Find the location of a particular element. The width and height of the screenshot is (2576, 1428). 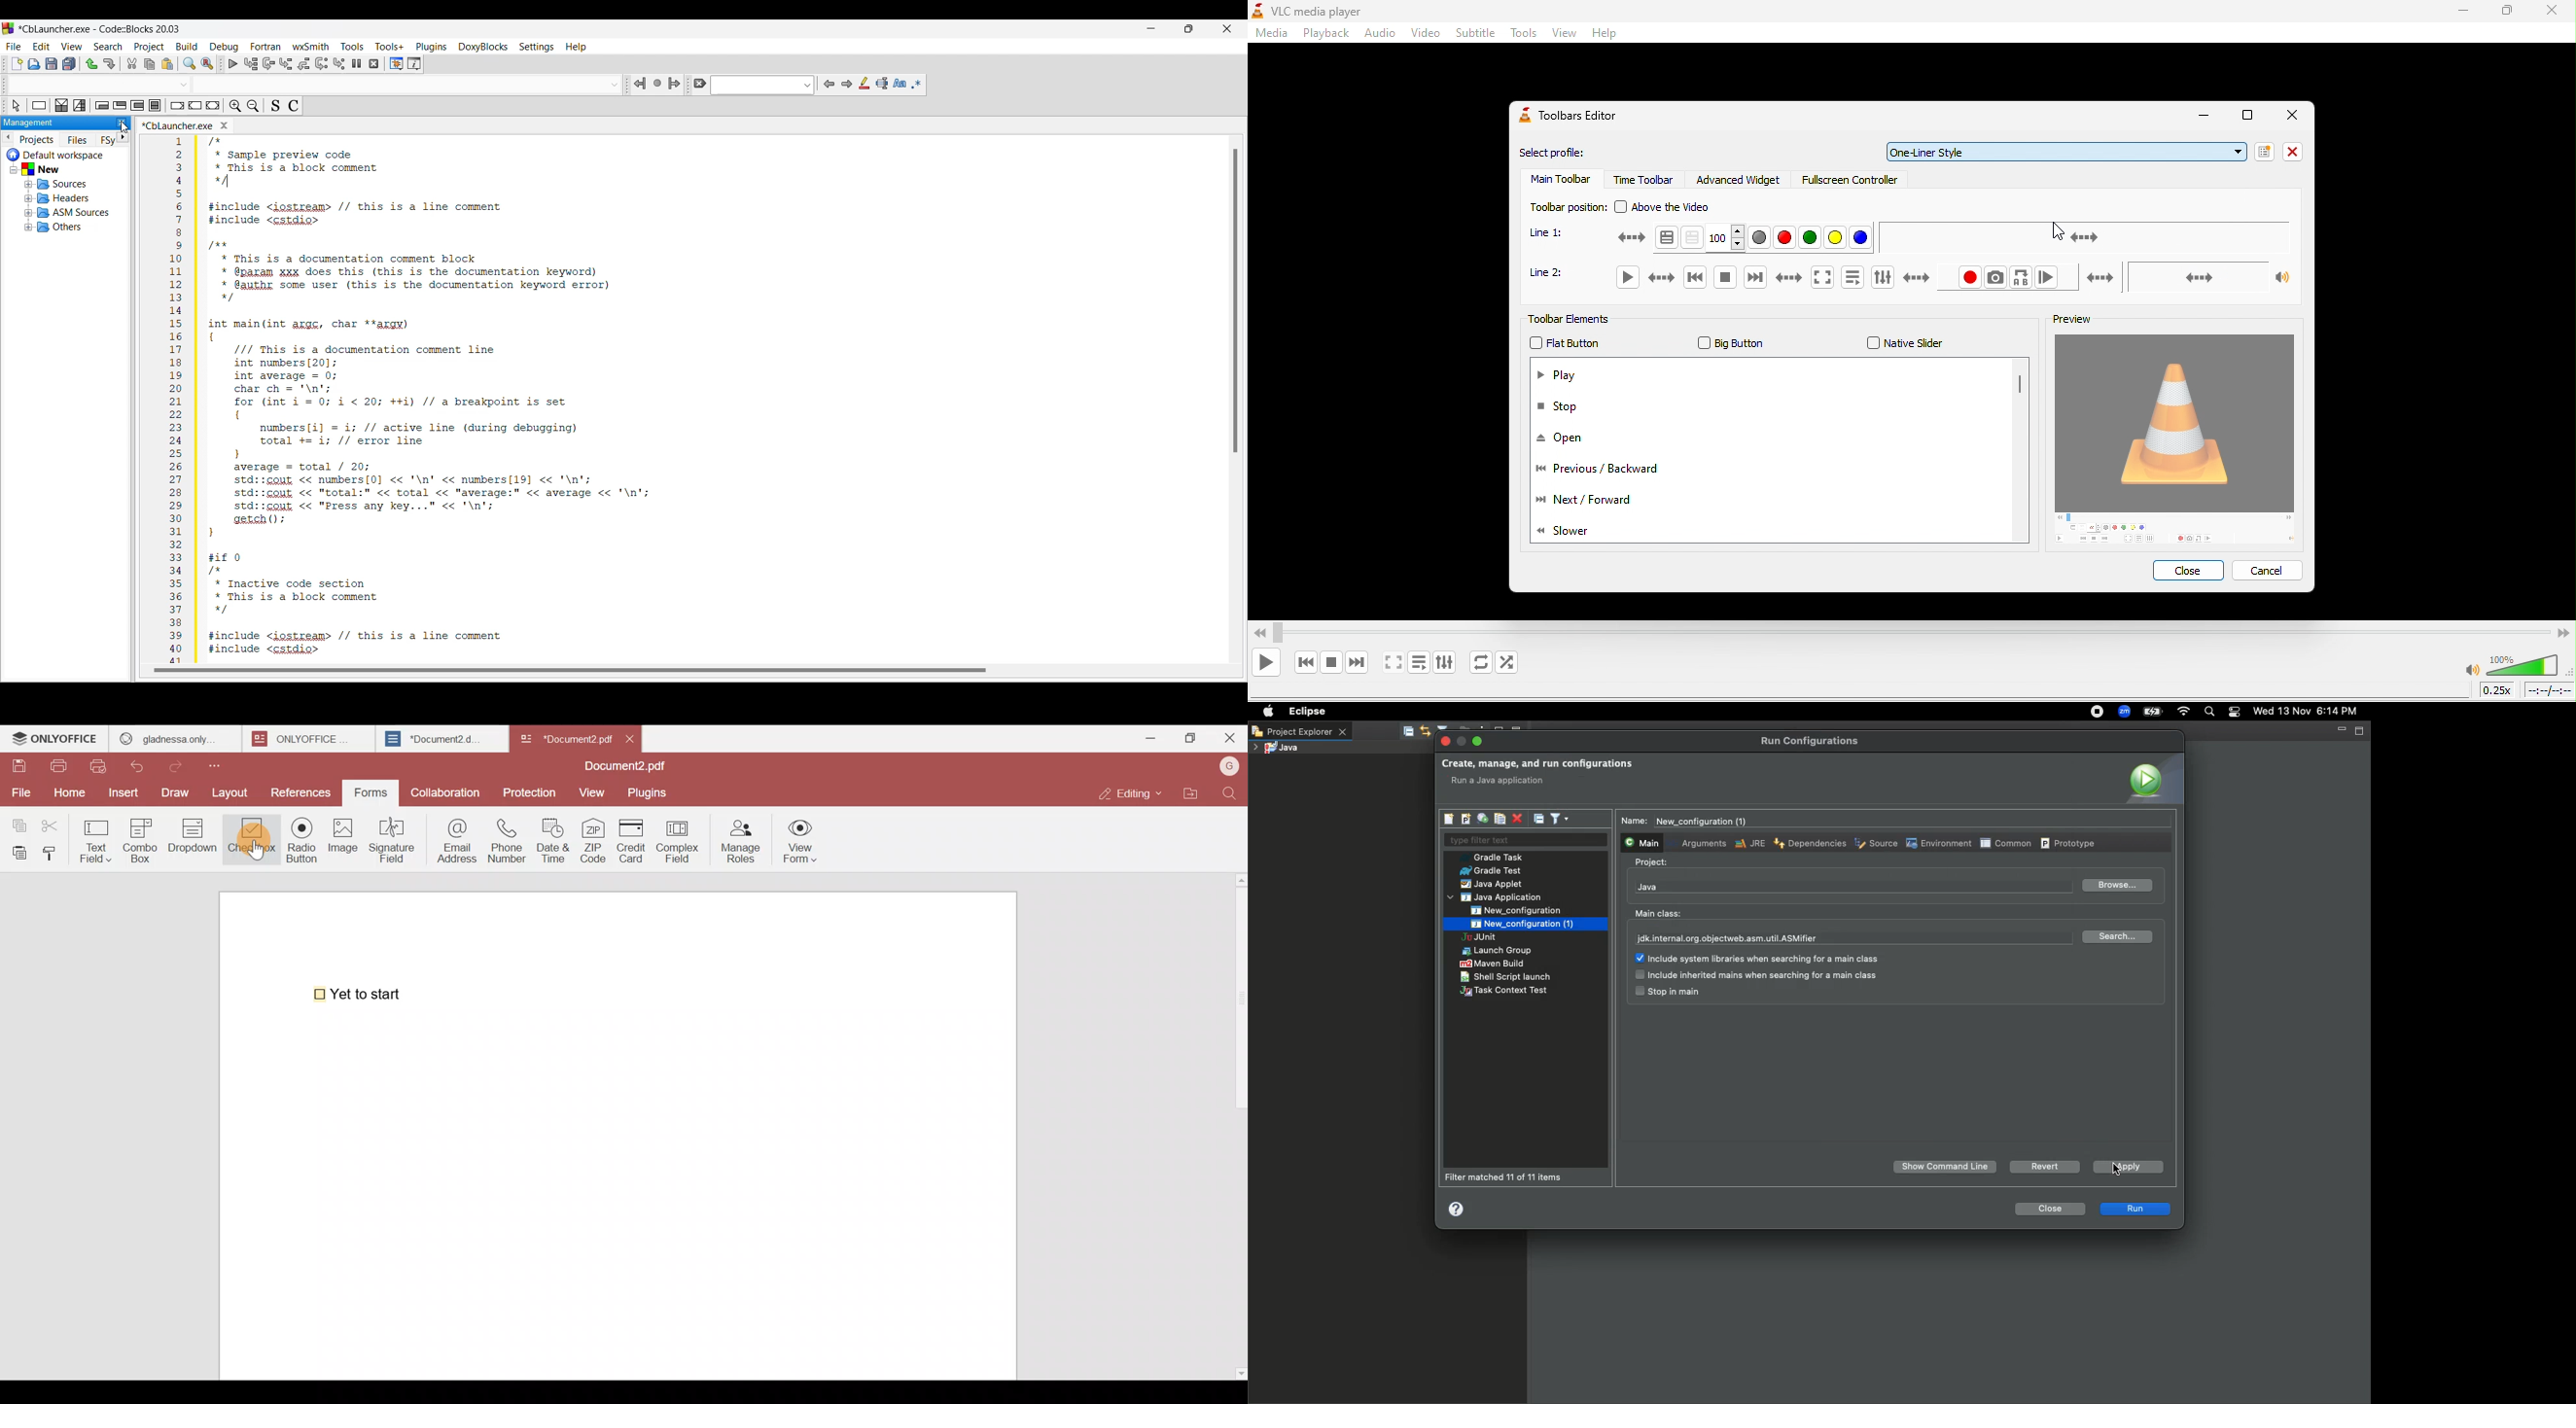

previous media is located at coordinates (1696, 276).